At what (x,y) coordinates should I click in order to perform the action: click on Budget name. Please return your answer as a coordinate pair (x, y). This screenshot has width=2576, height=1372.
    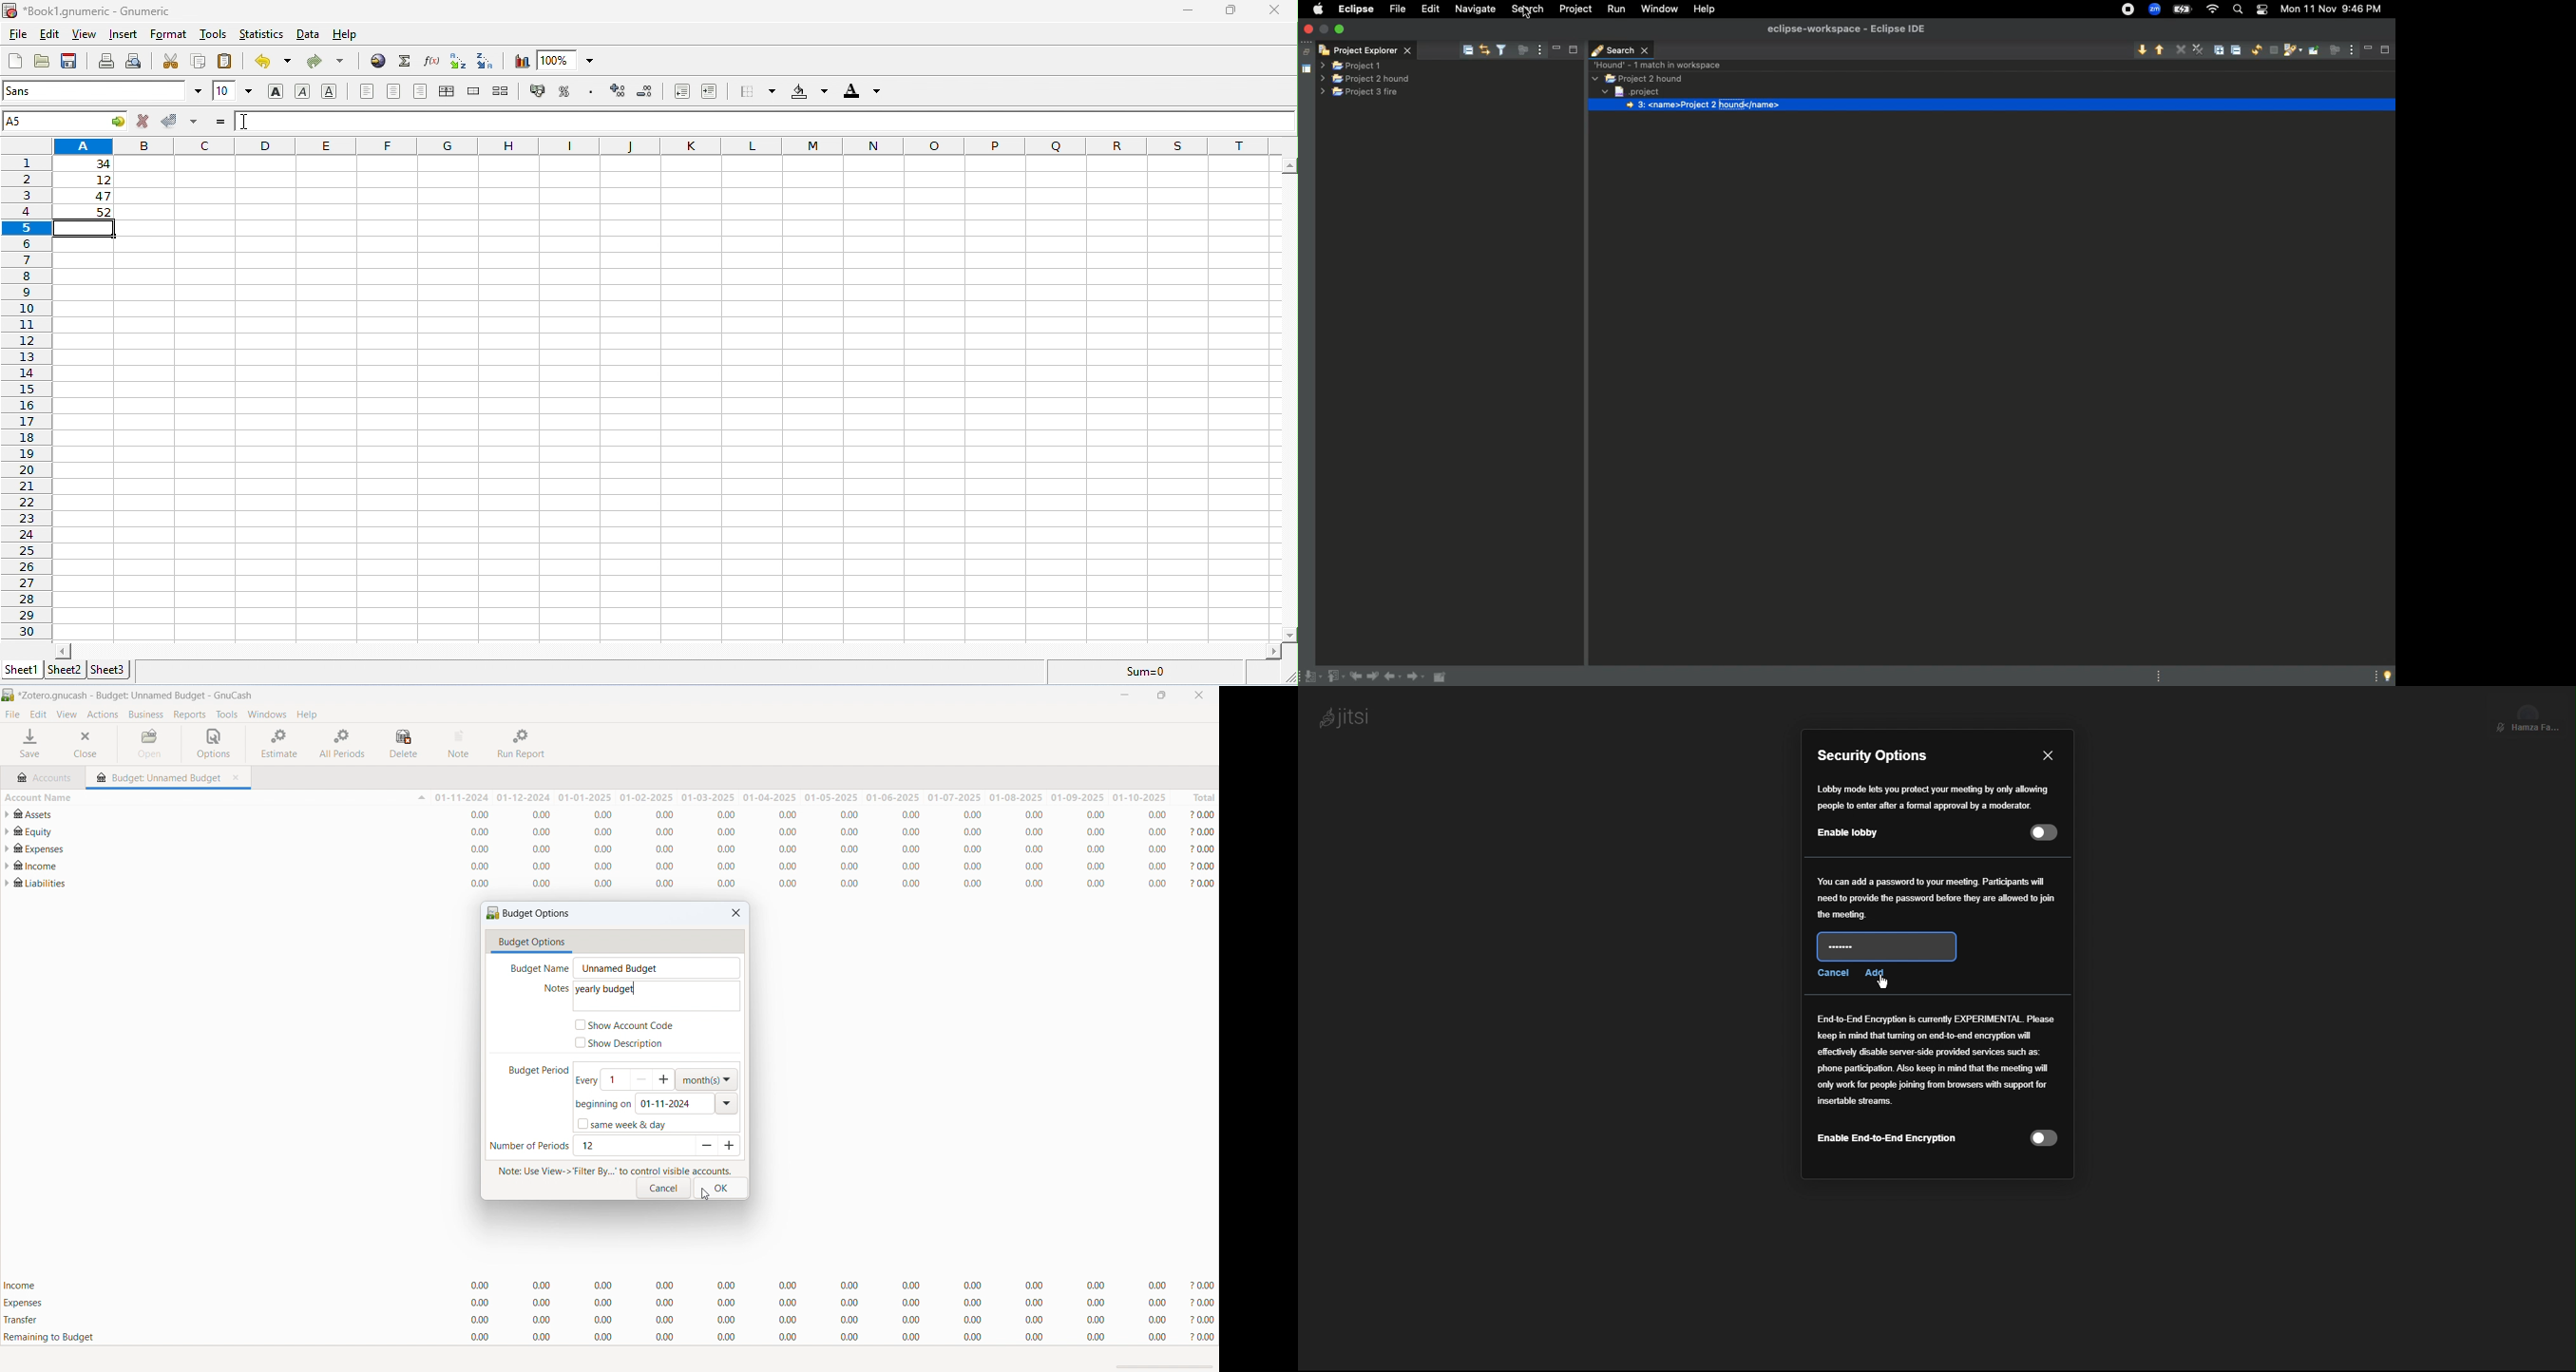
    Looking at the image, I should click on (536, 968).